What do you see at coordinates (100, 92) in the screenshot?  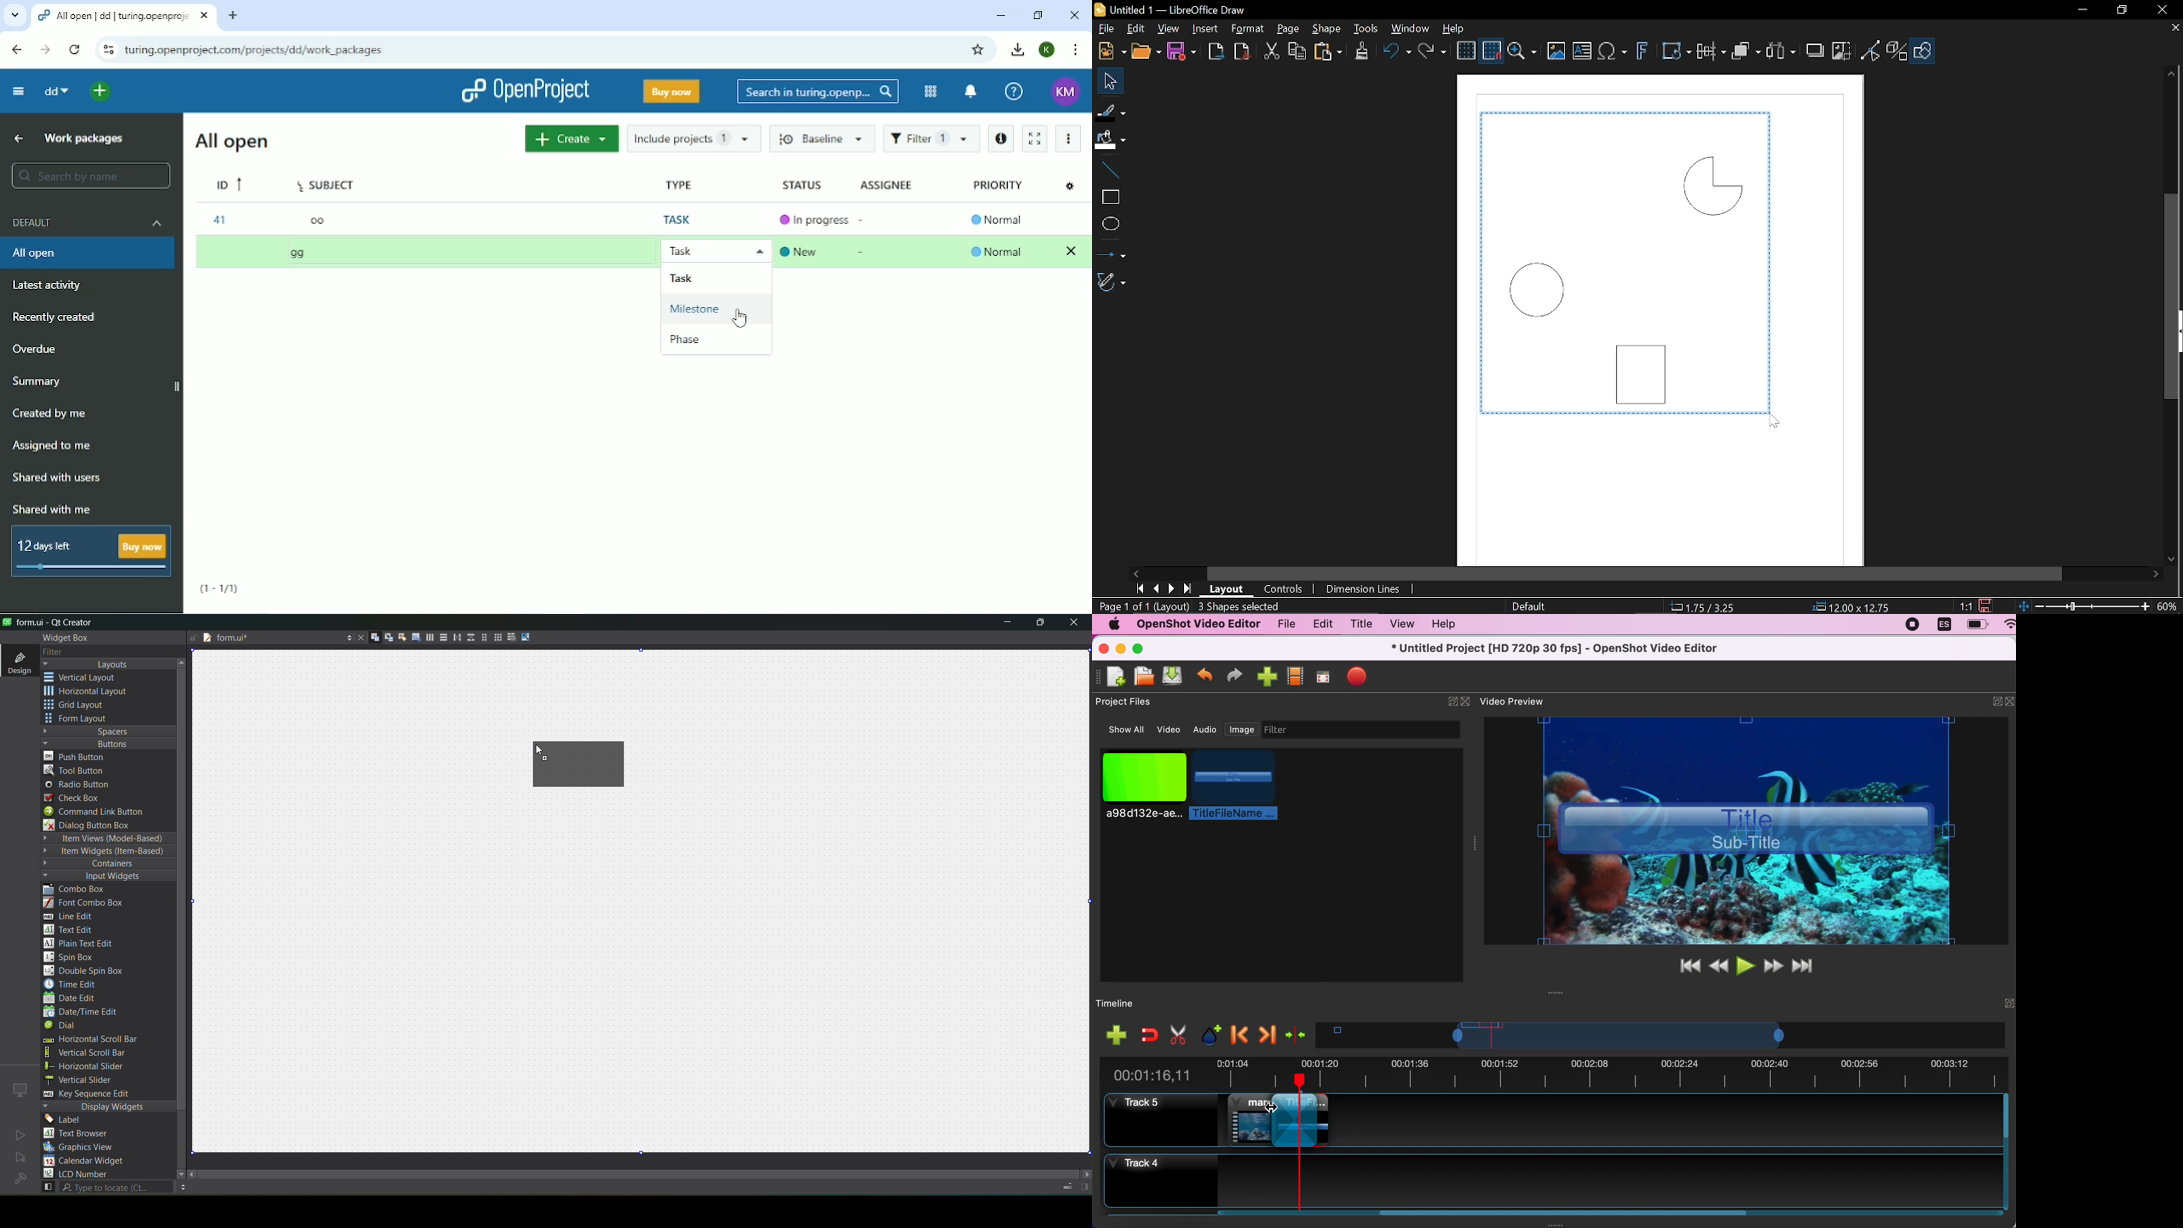 I see `Open quick add menu` at bounding box center [100, 92].